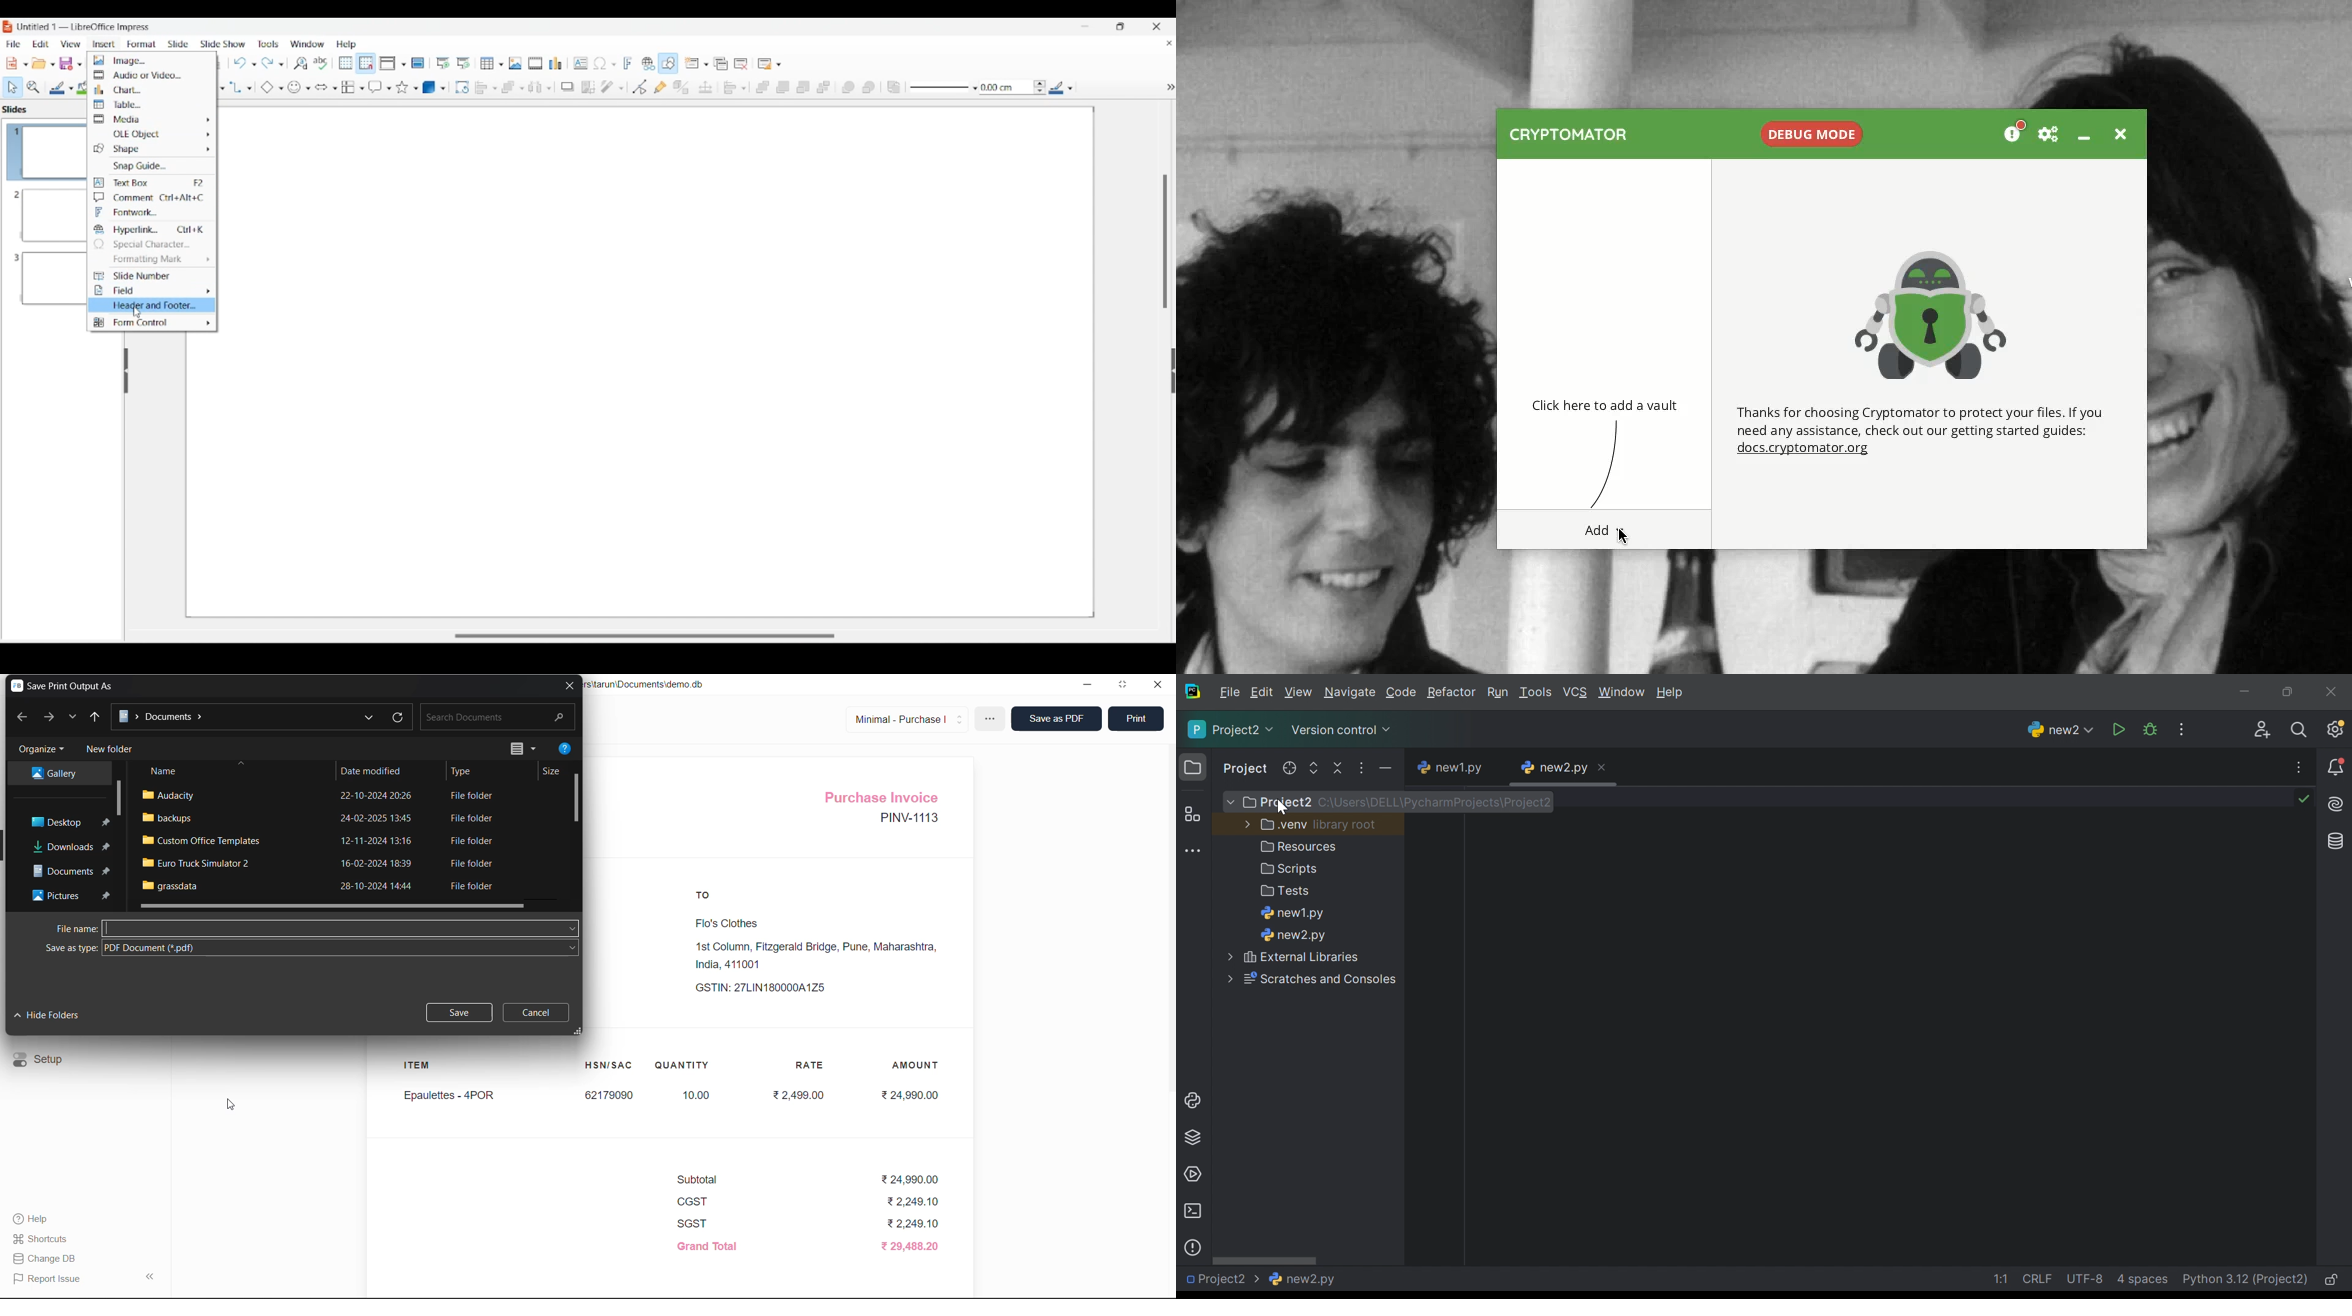 This screenshot has height=1316, width=2352. What do you see at coordinates (380, 795) in the screenshot?
I see `22-10-2024 2026` at bounding box center [380, 795].